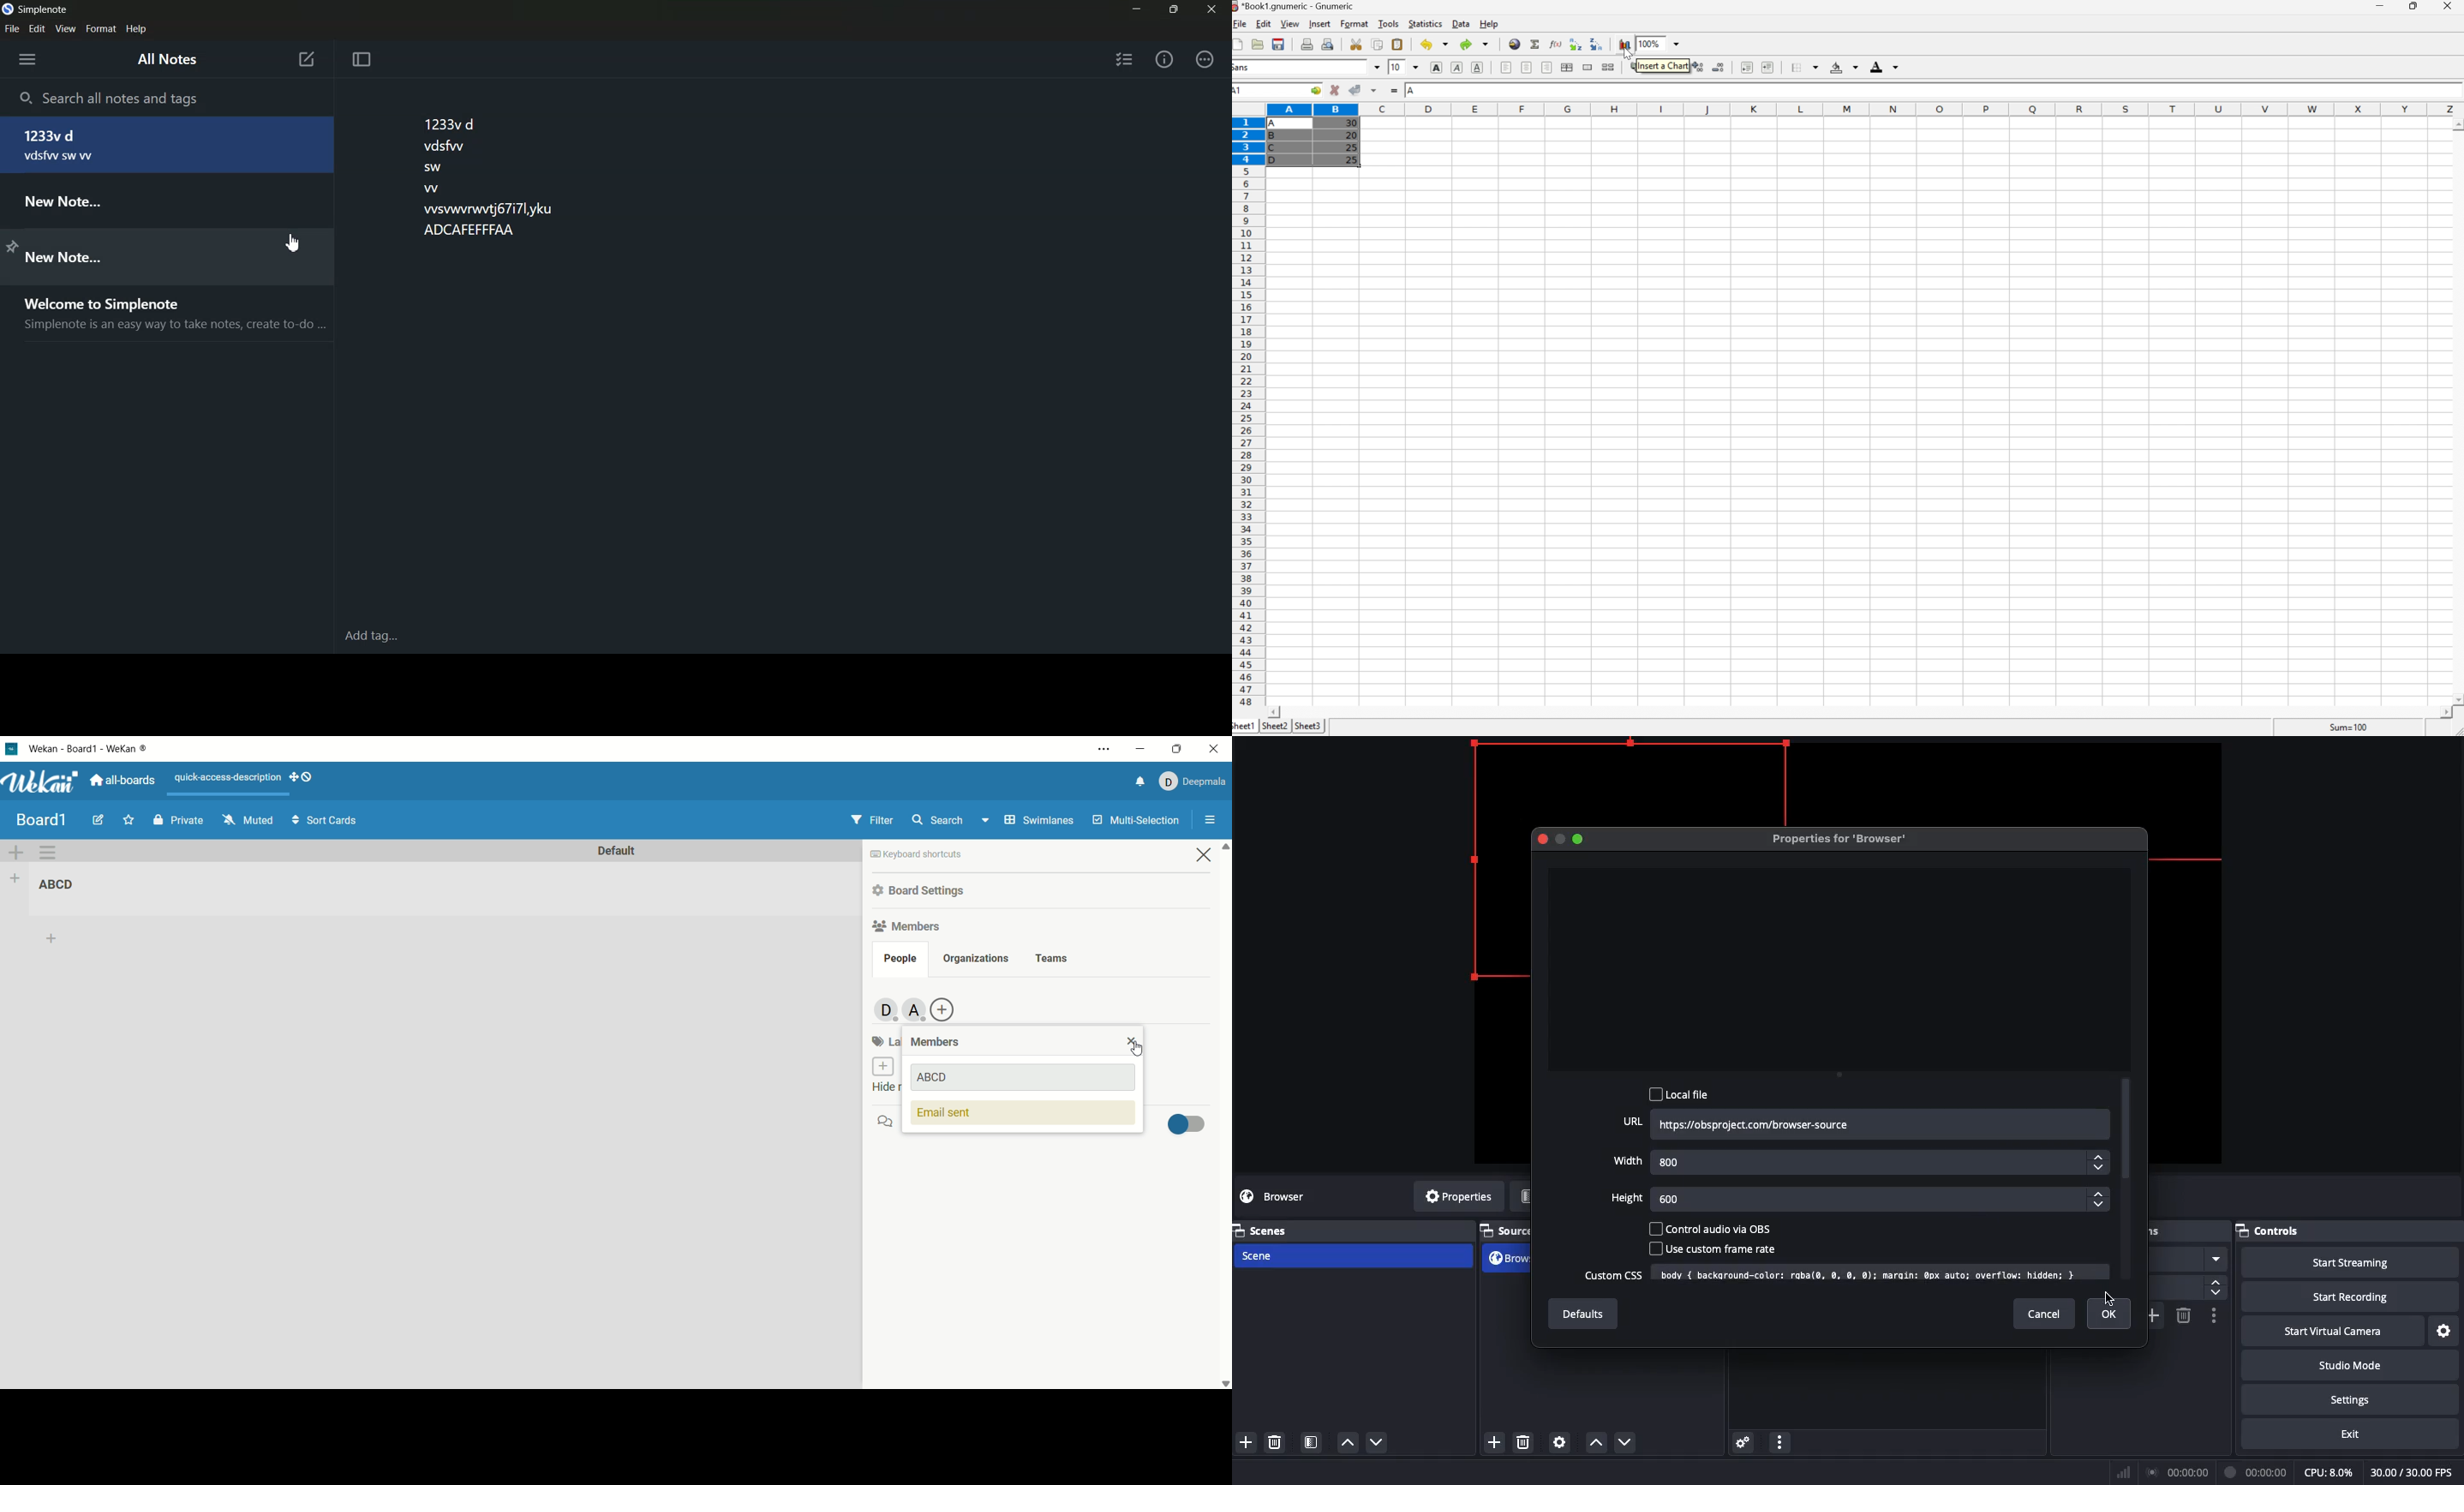 Image resolution: width=2464 pixels, height=1512 pixels. I want to click on Accept changes in multiple cells, so click(1375, 89).